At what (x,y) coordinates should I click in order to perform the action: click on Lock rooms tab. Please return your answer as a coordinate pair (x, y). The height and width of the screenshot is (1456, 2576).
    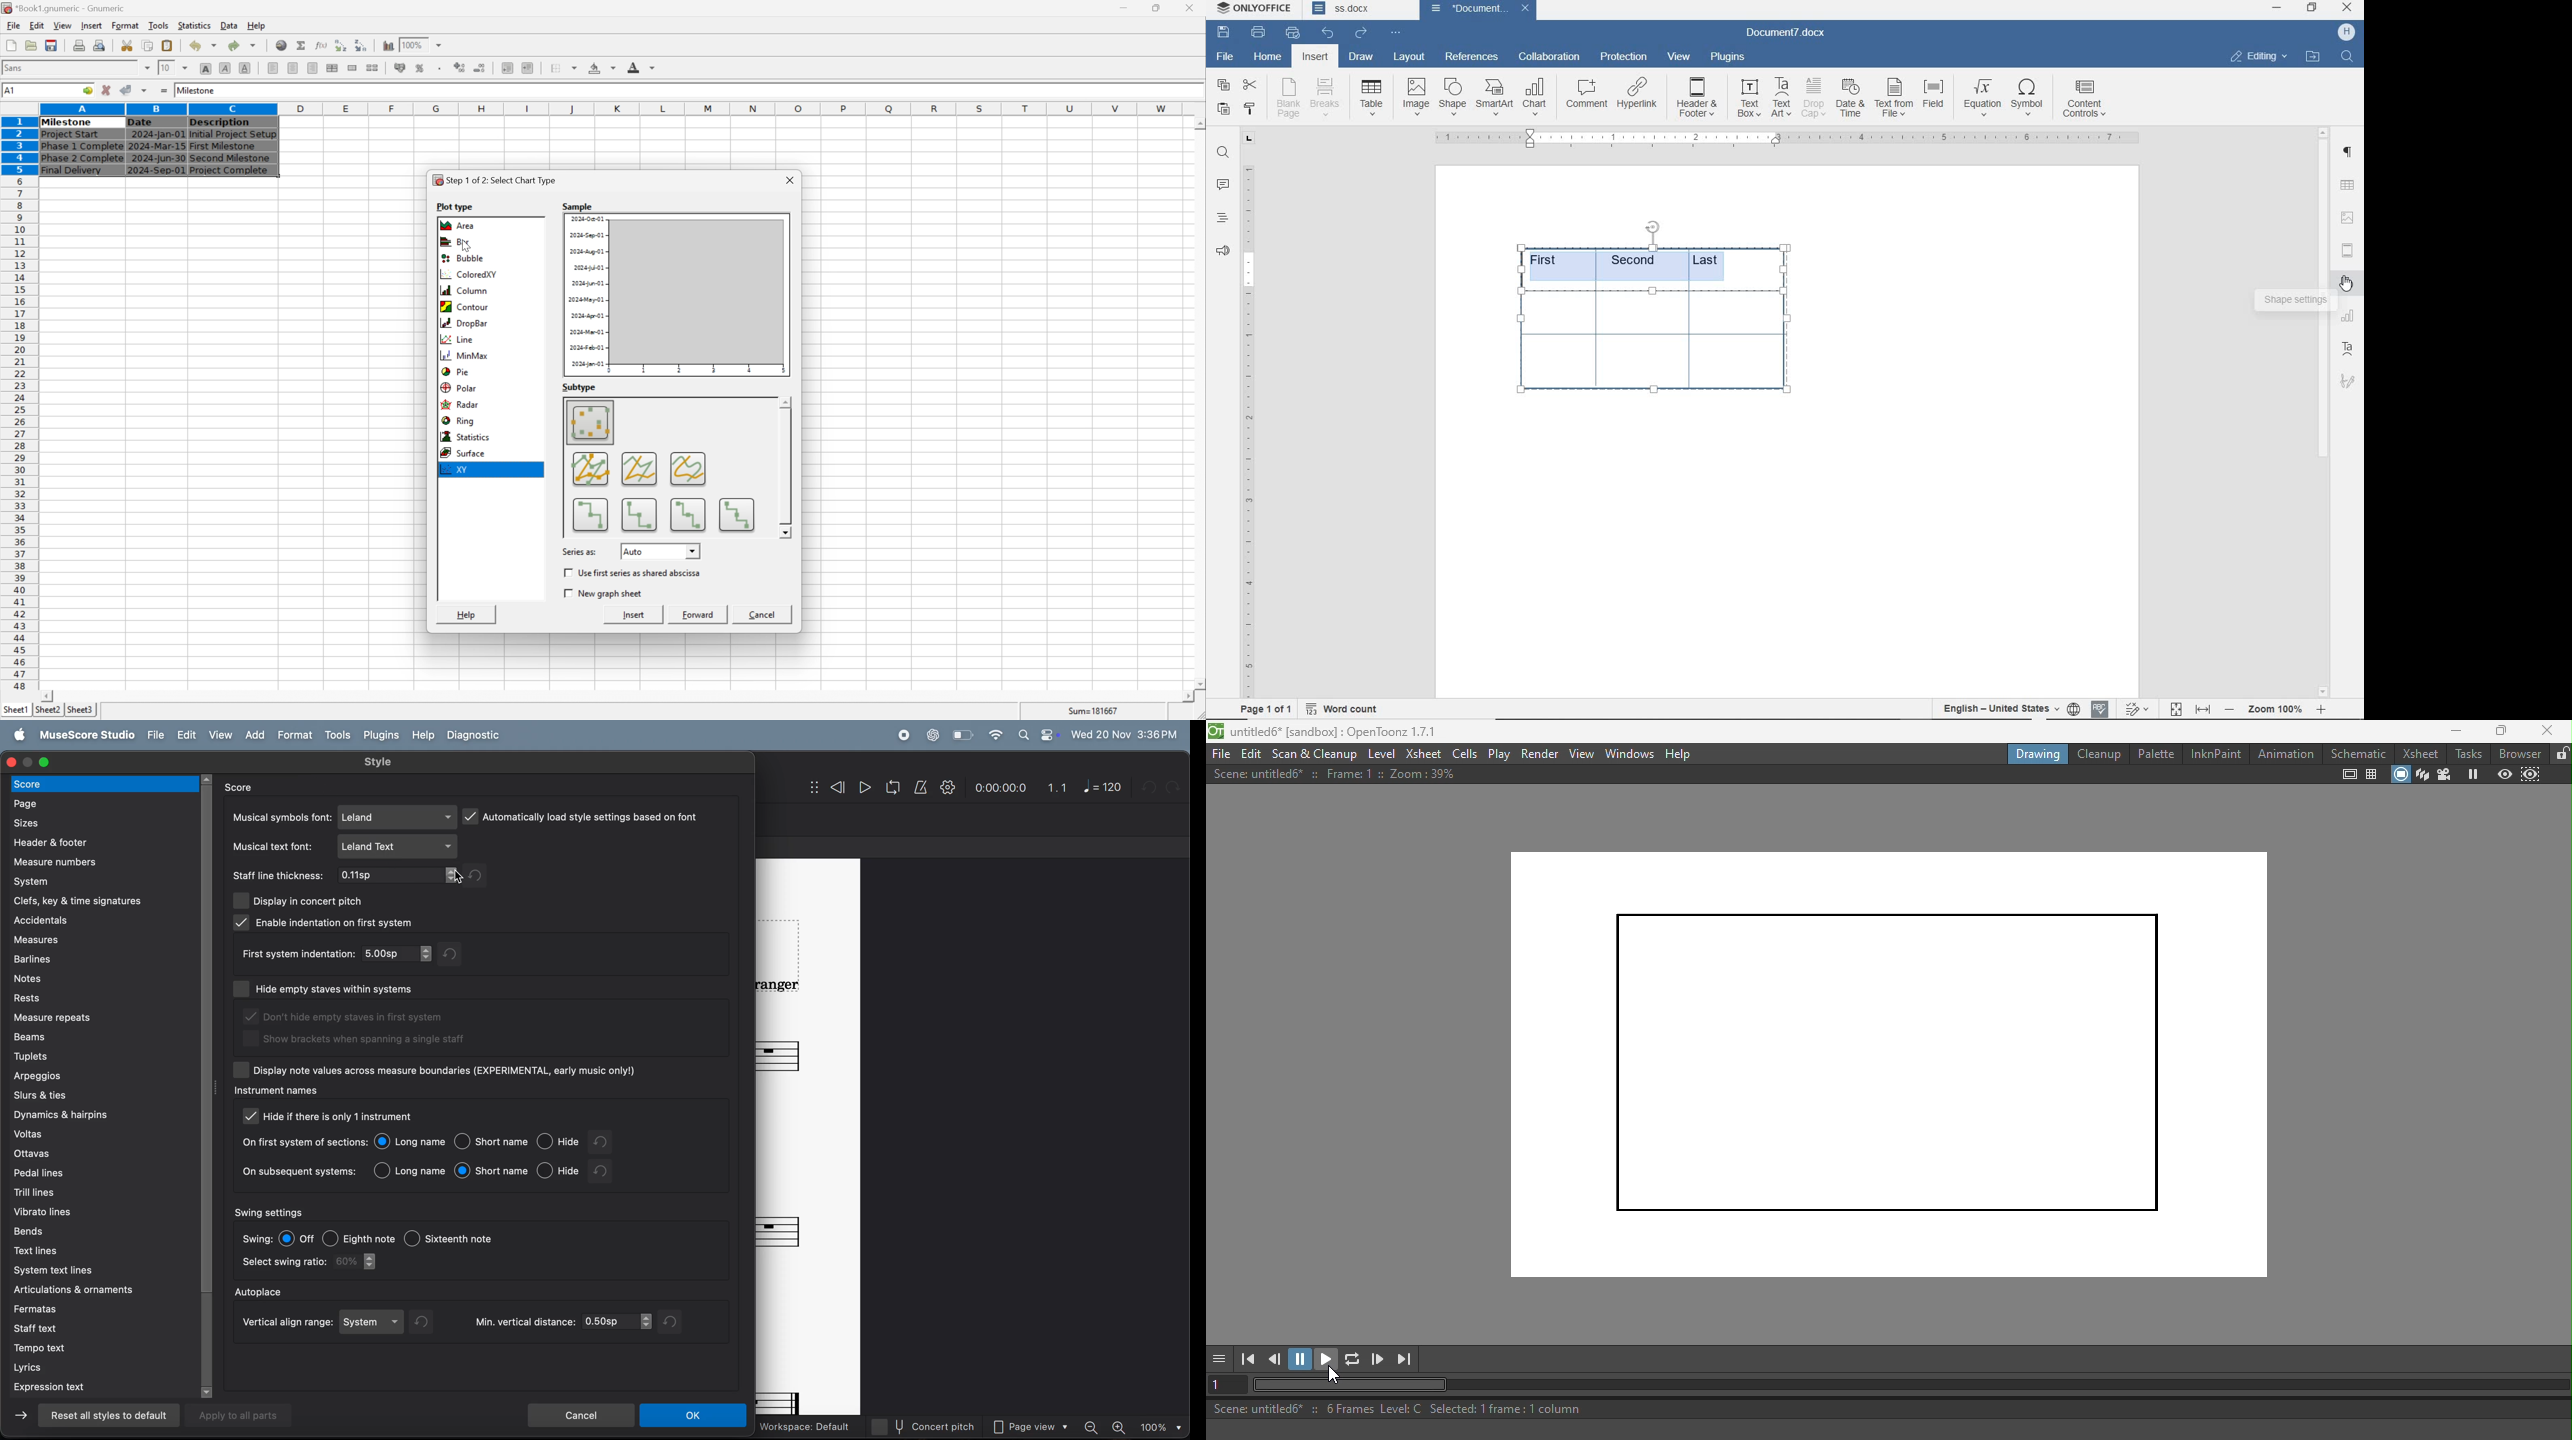
    Looking at the image, I should click on (2559, 753).